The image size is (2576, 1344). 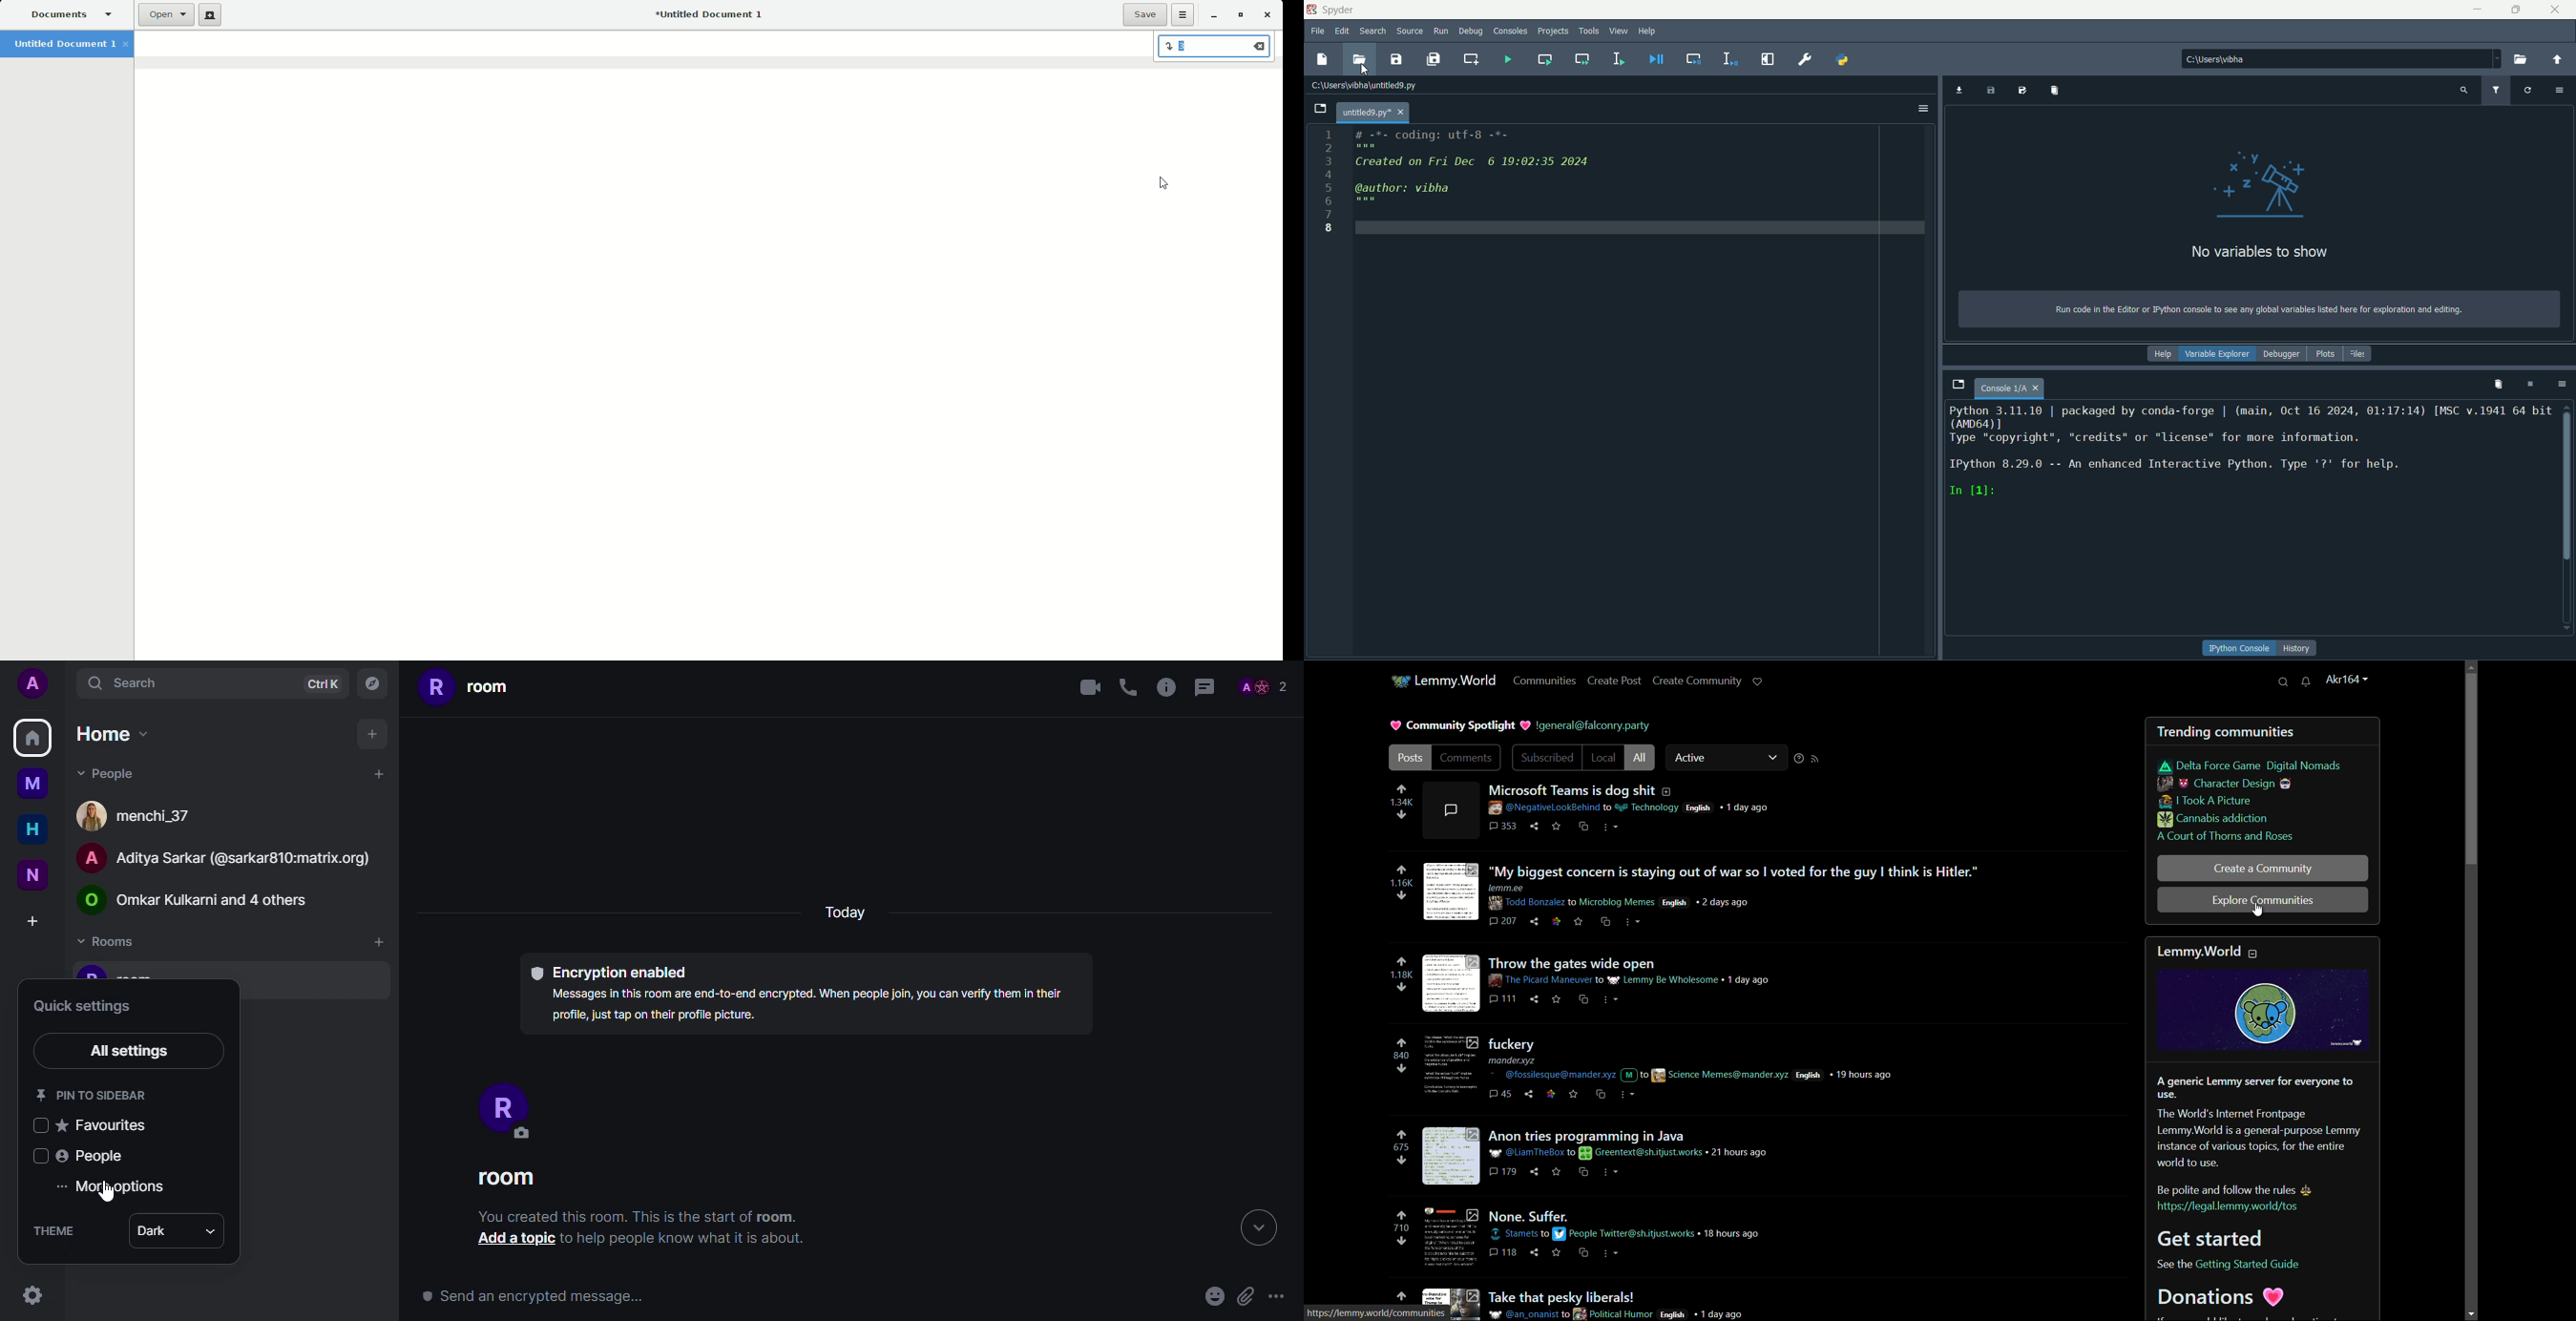 What do you see at coordinates (29, 872) in the screenshot?
I see `new` at bounding box center [29, 872].